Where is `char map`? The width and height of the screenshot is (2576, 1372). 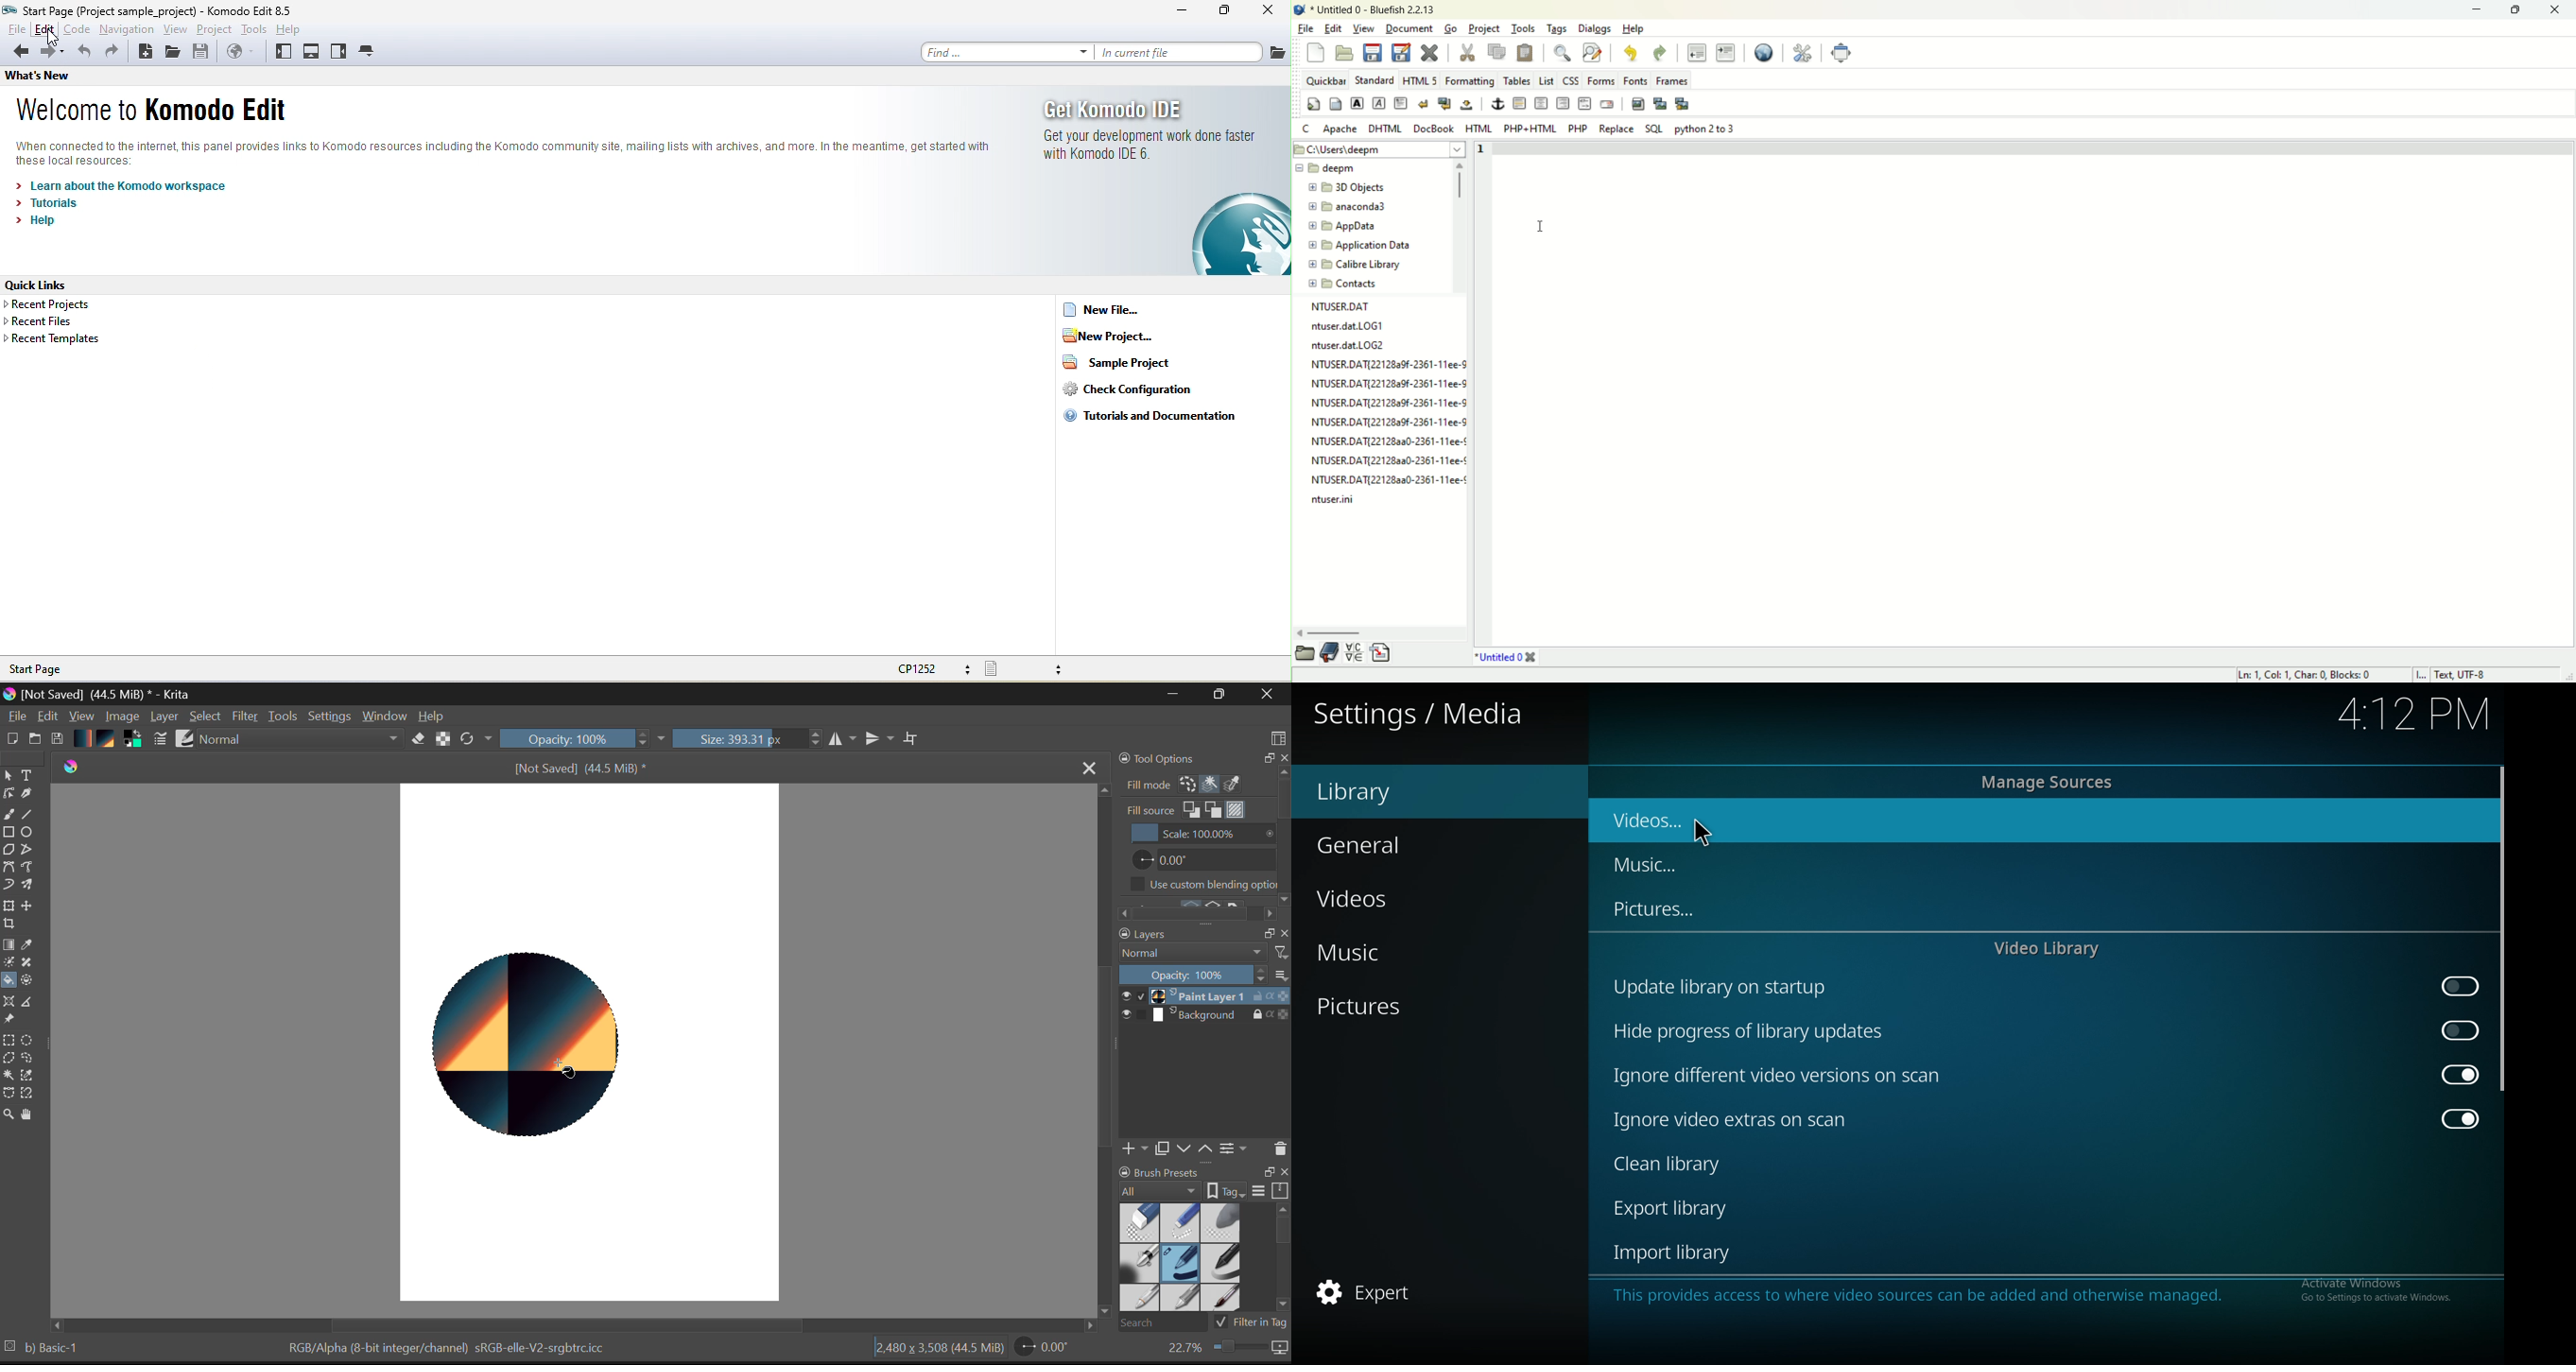 char map is located at coordinates (1354, 650).